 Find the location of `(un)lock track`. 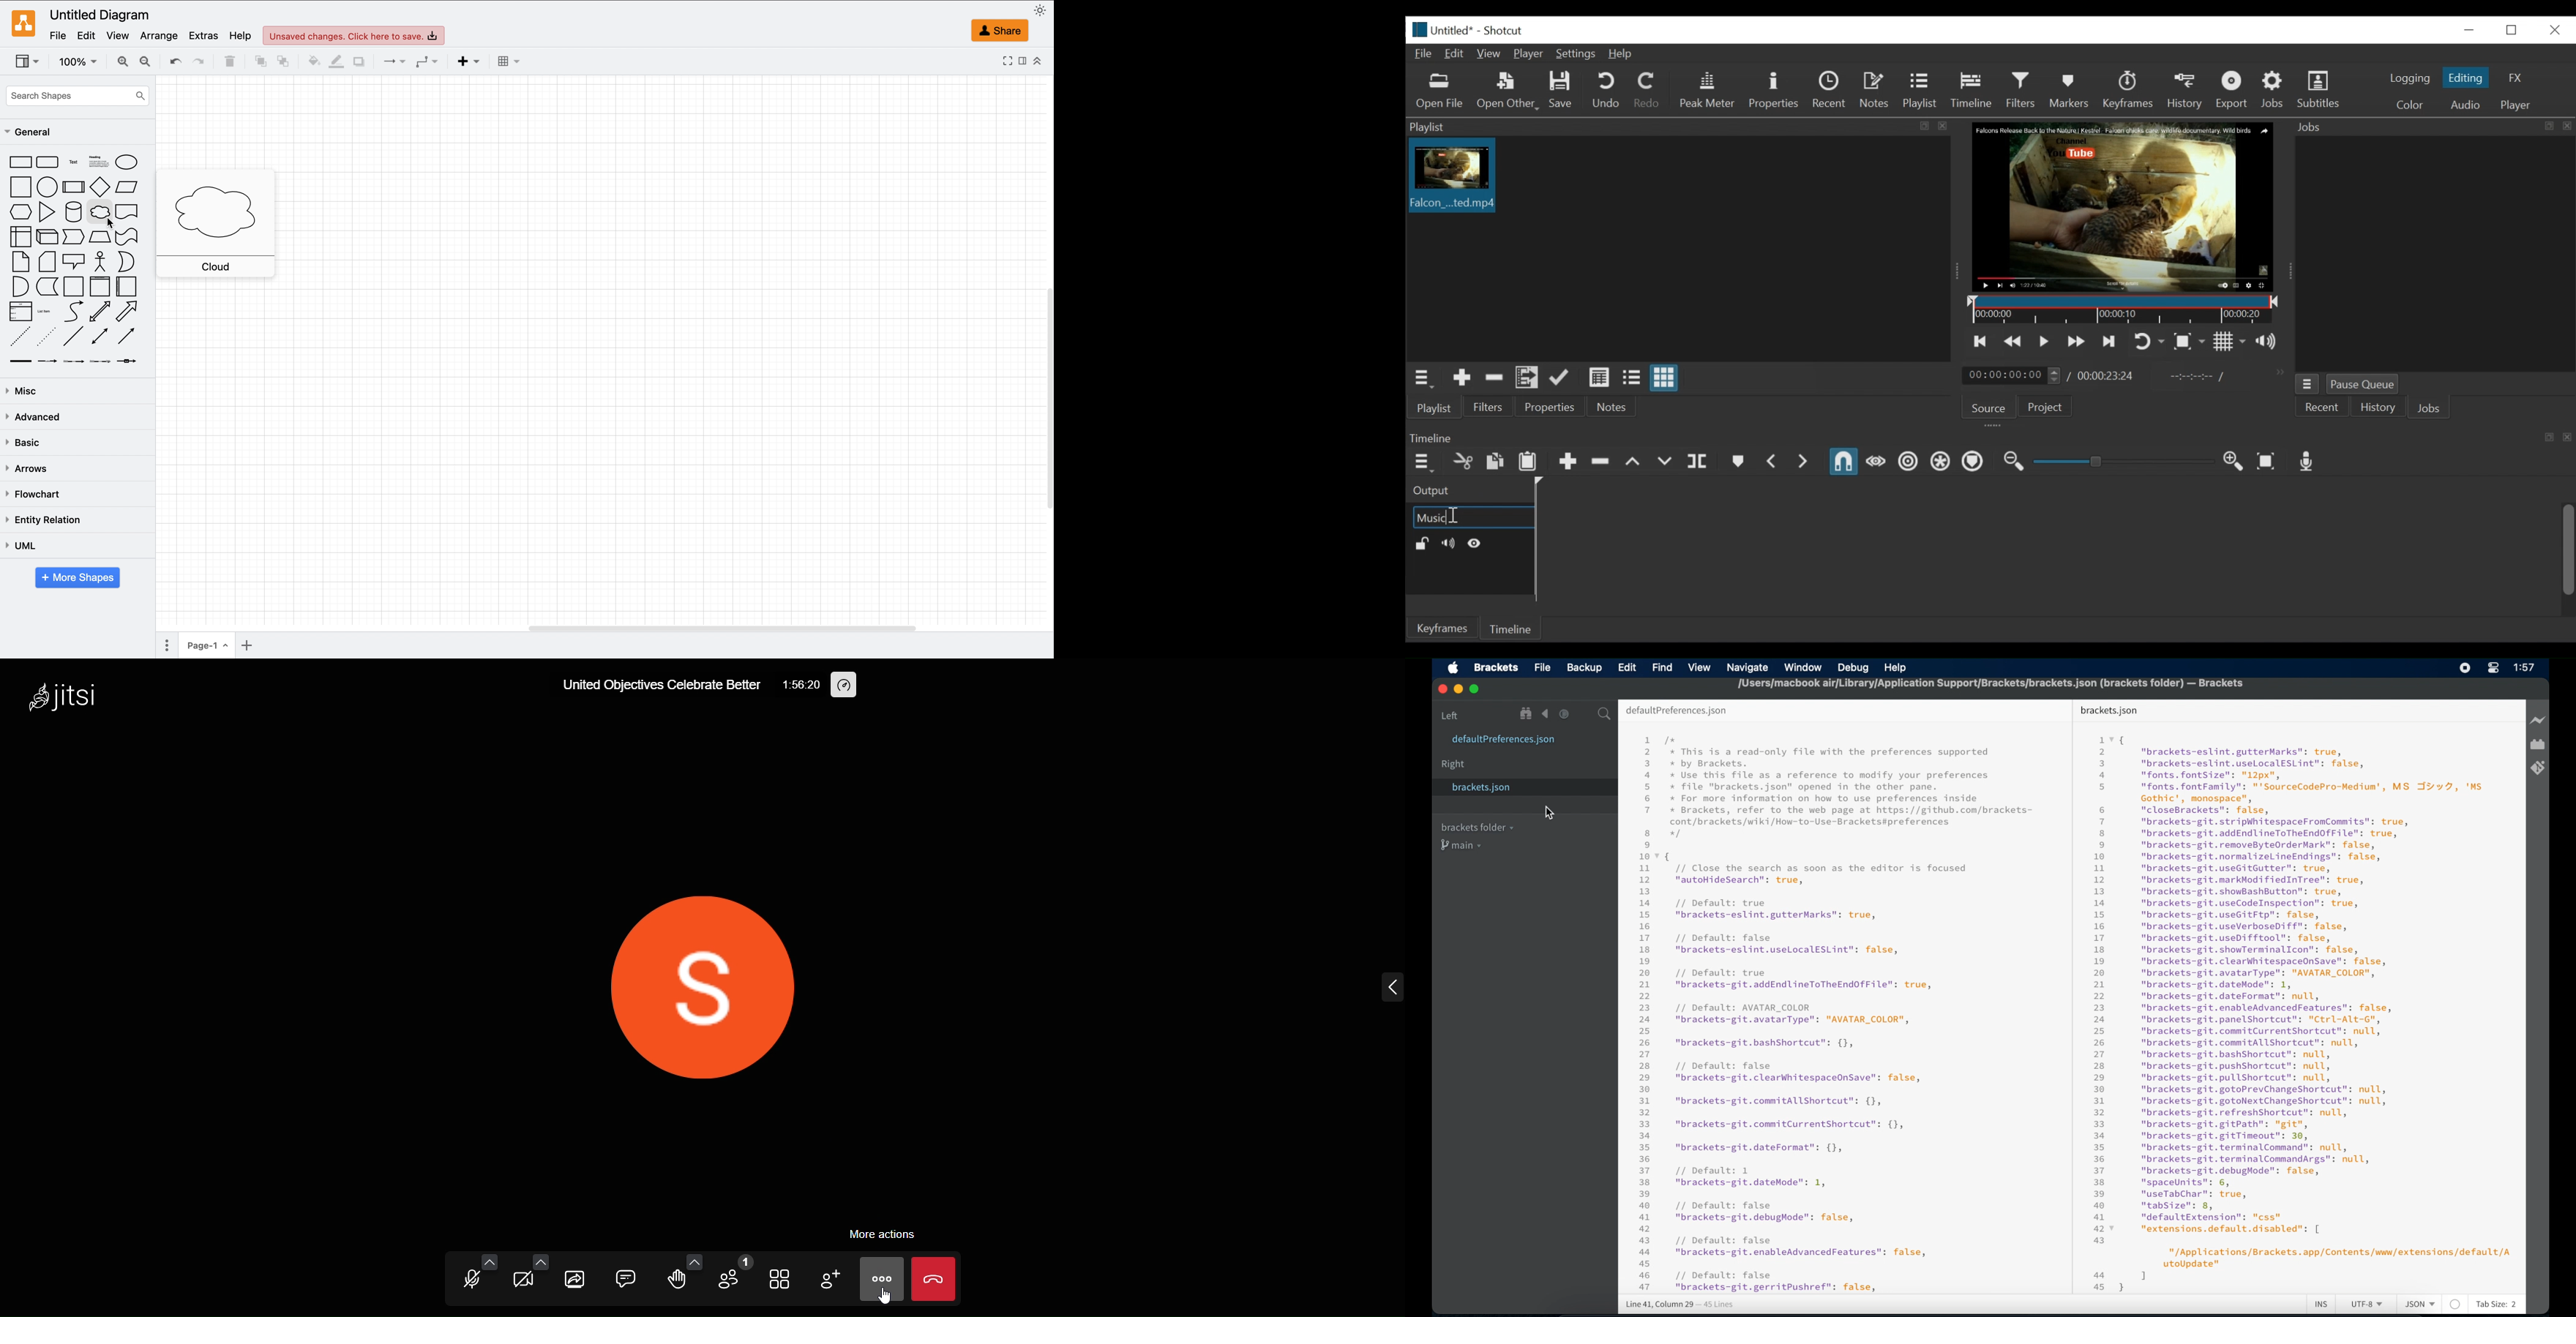

(un)lock track is located at coordinates (1422, 543).